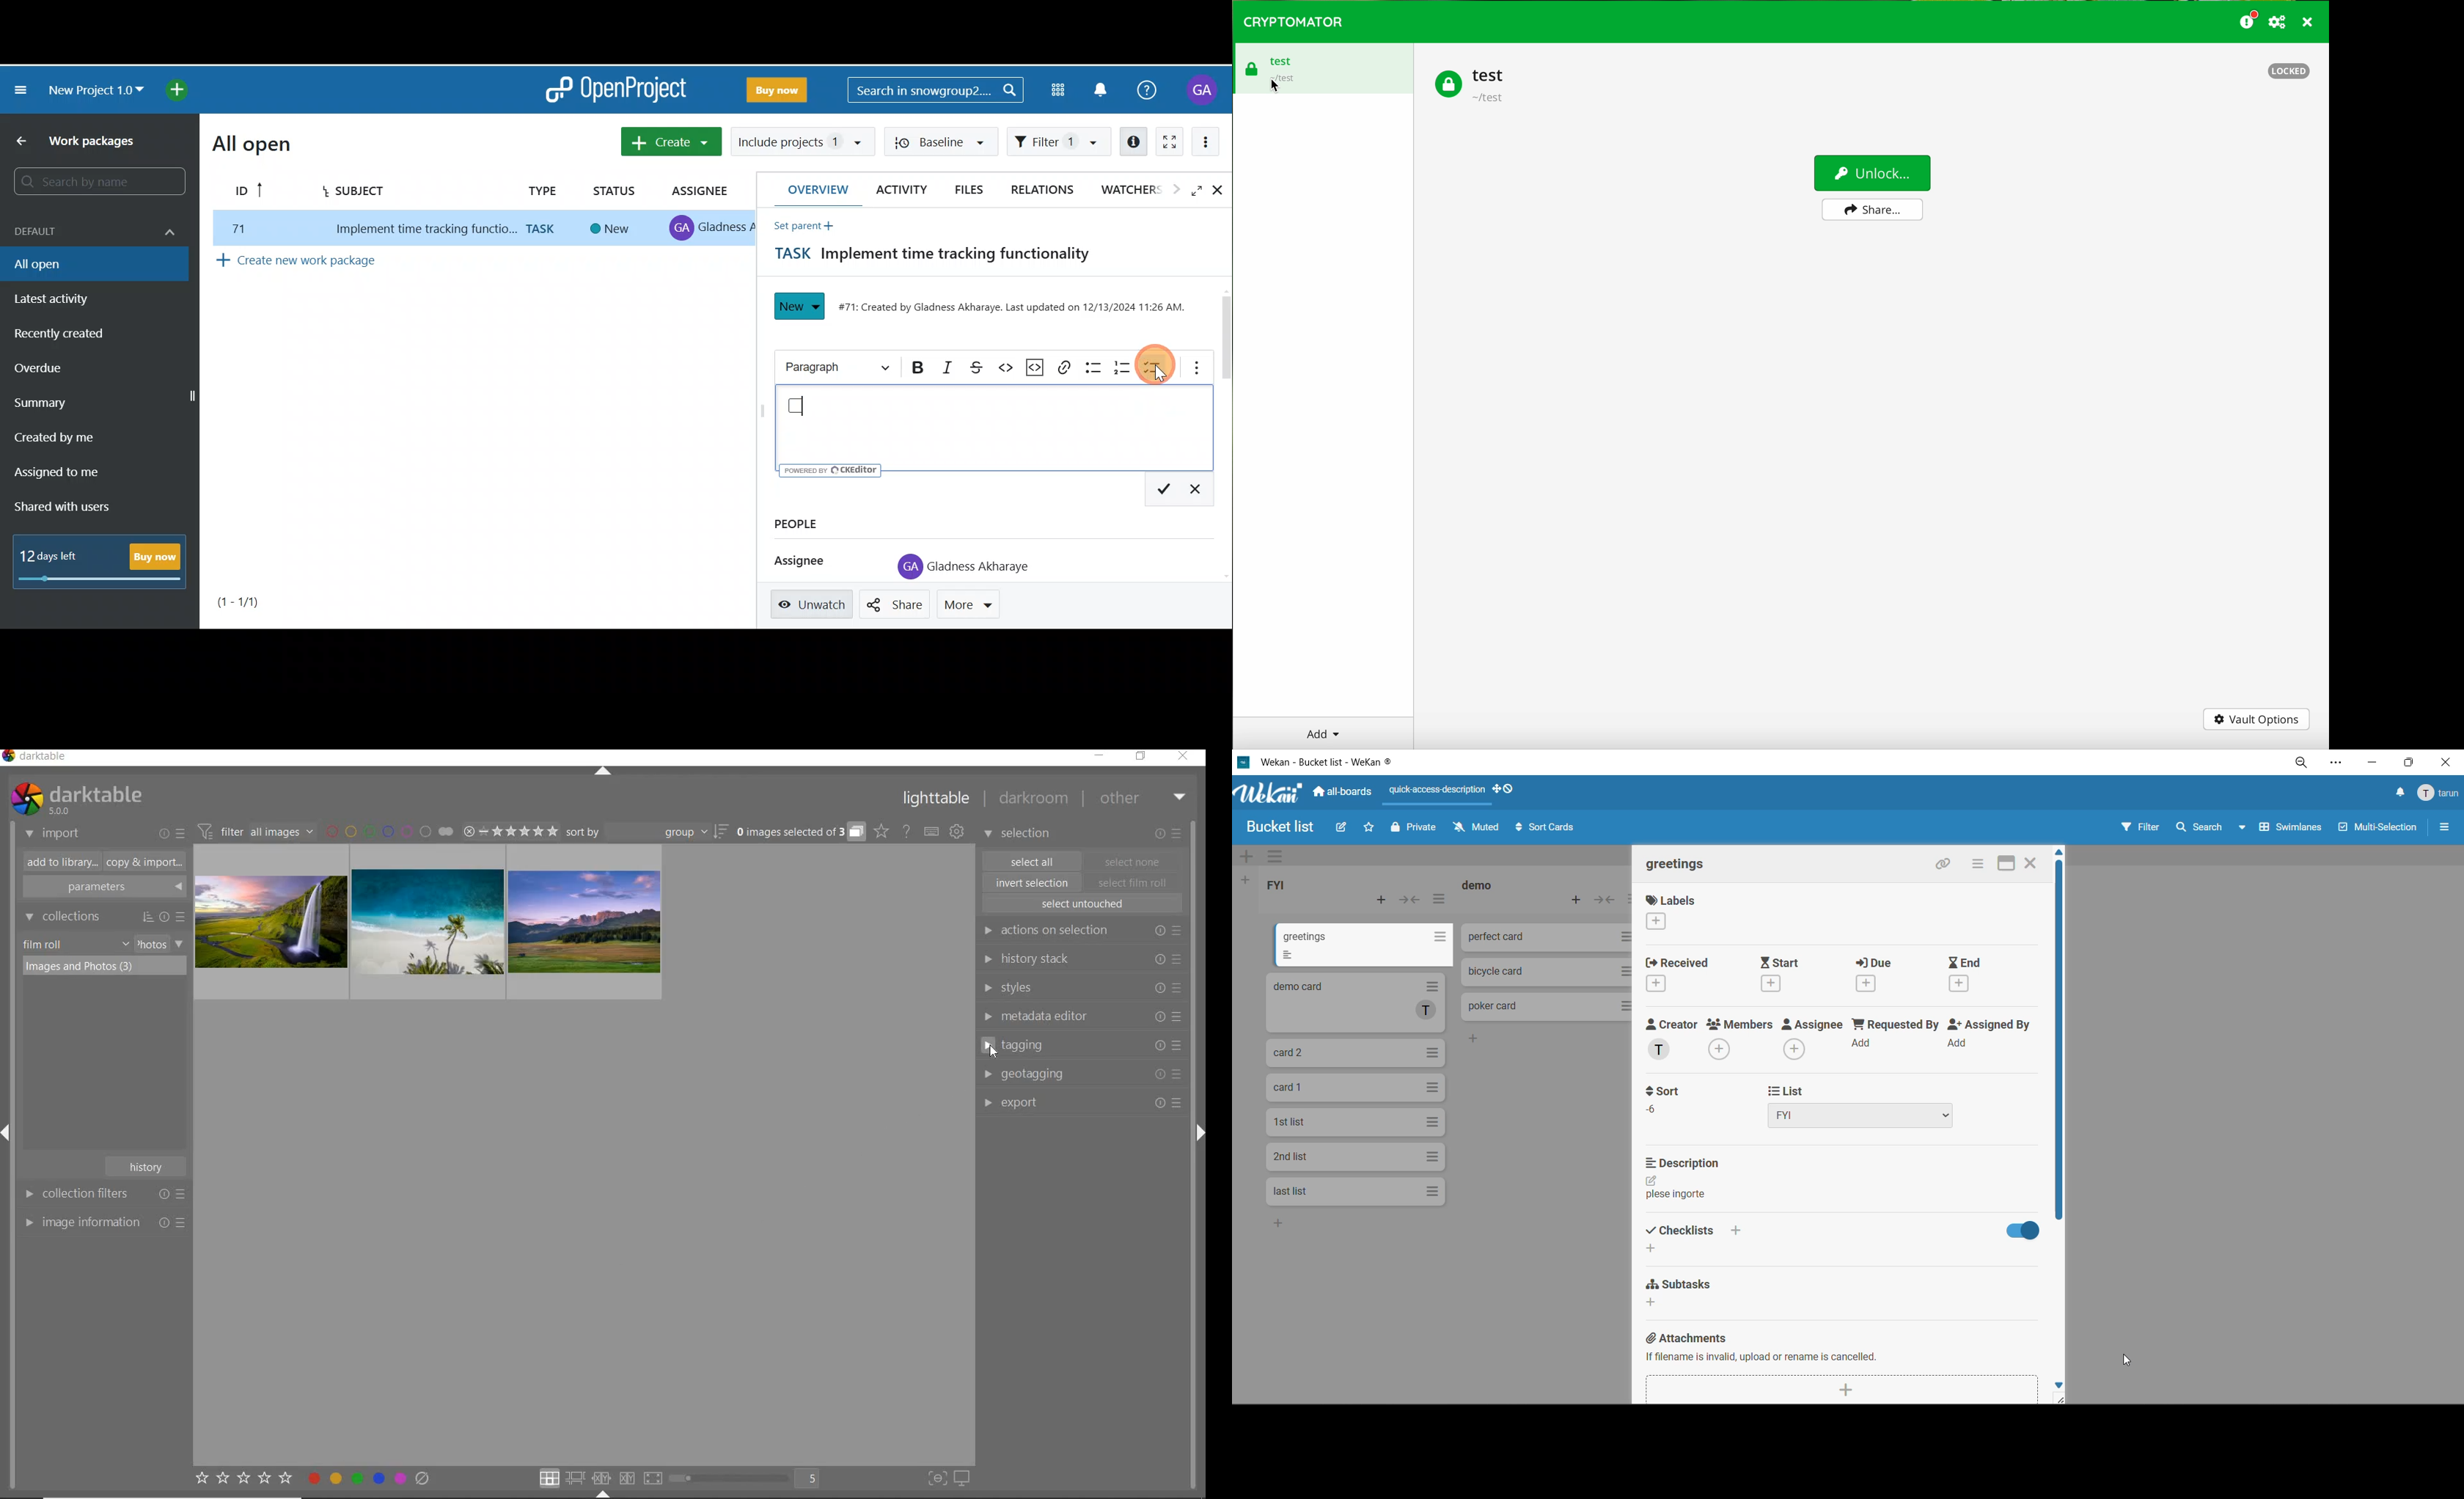  I want to click on OpenProject, so click(615, 90).